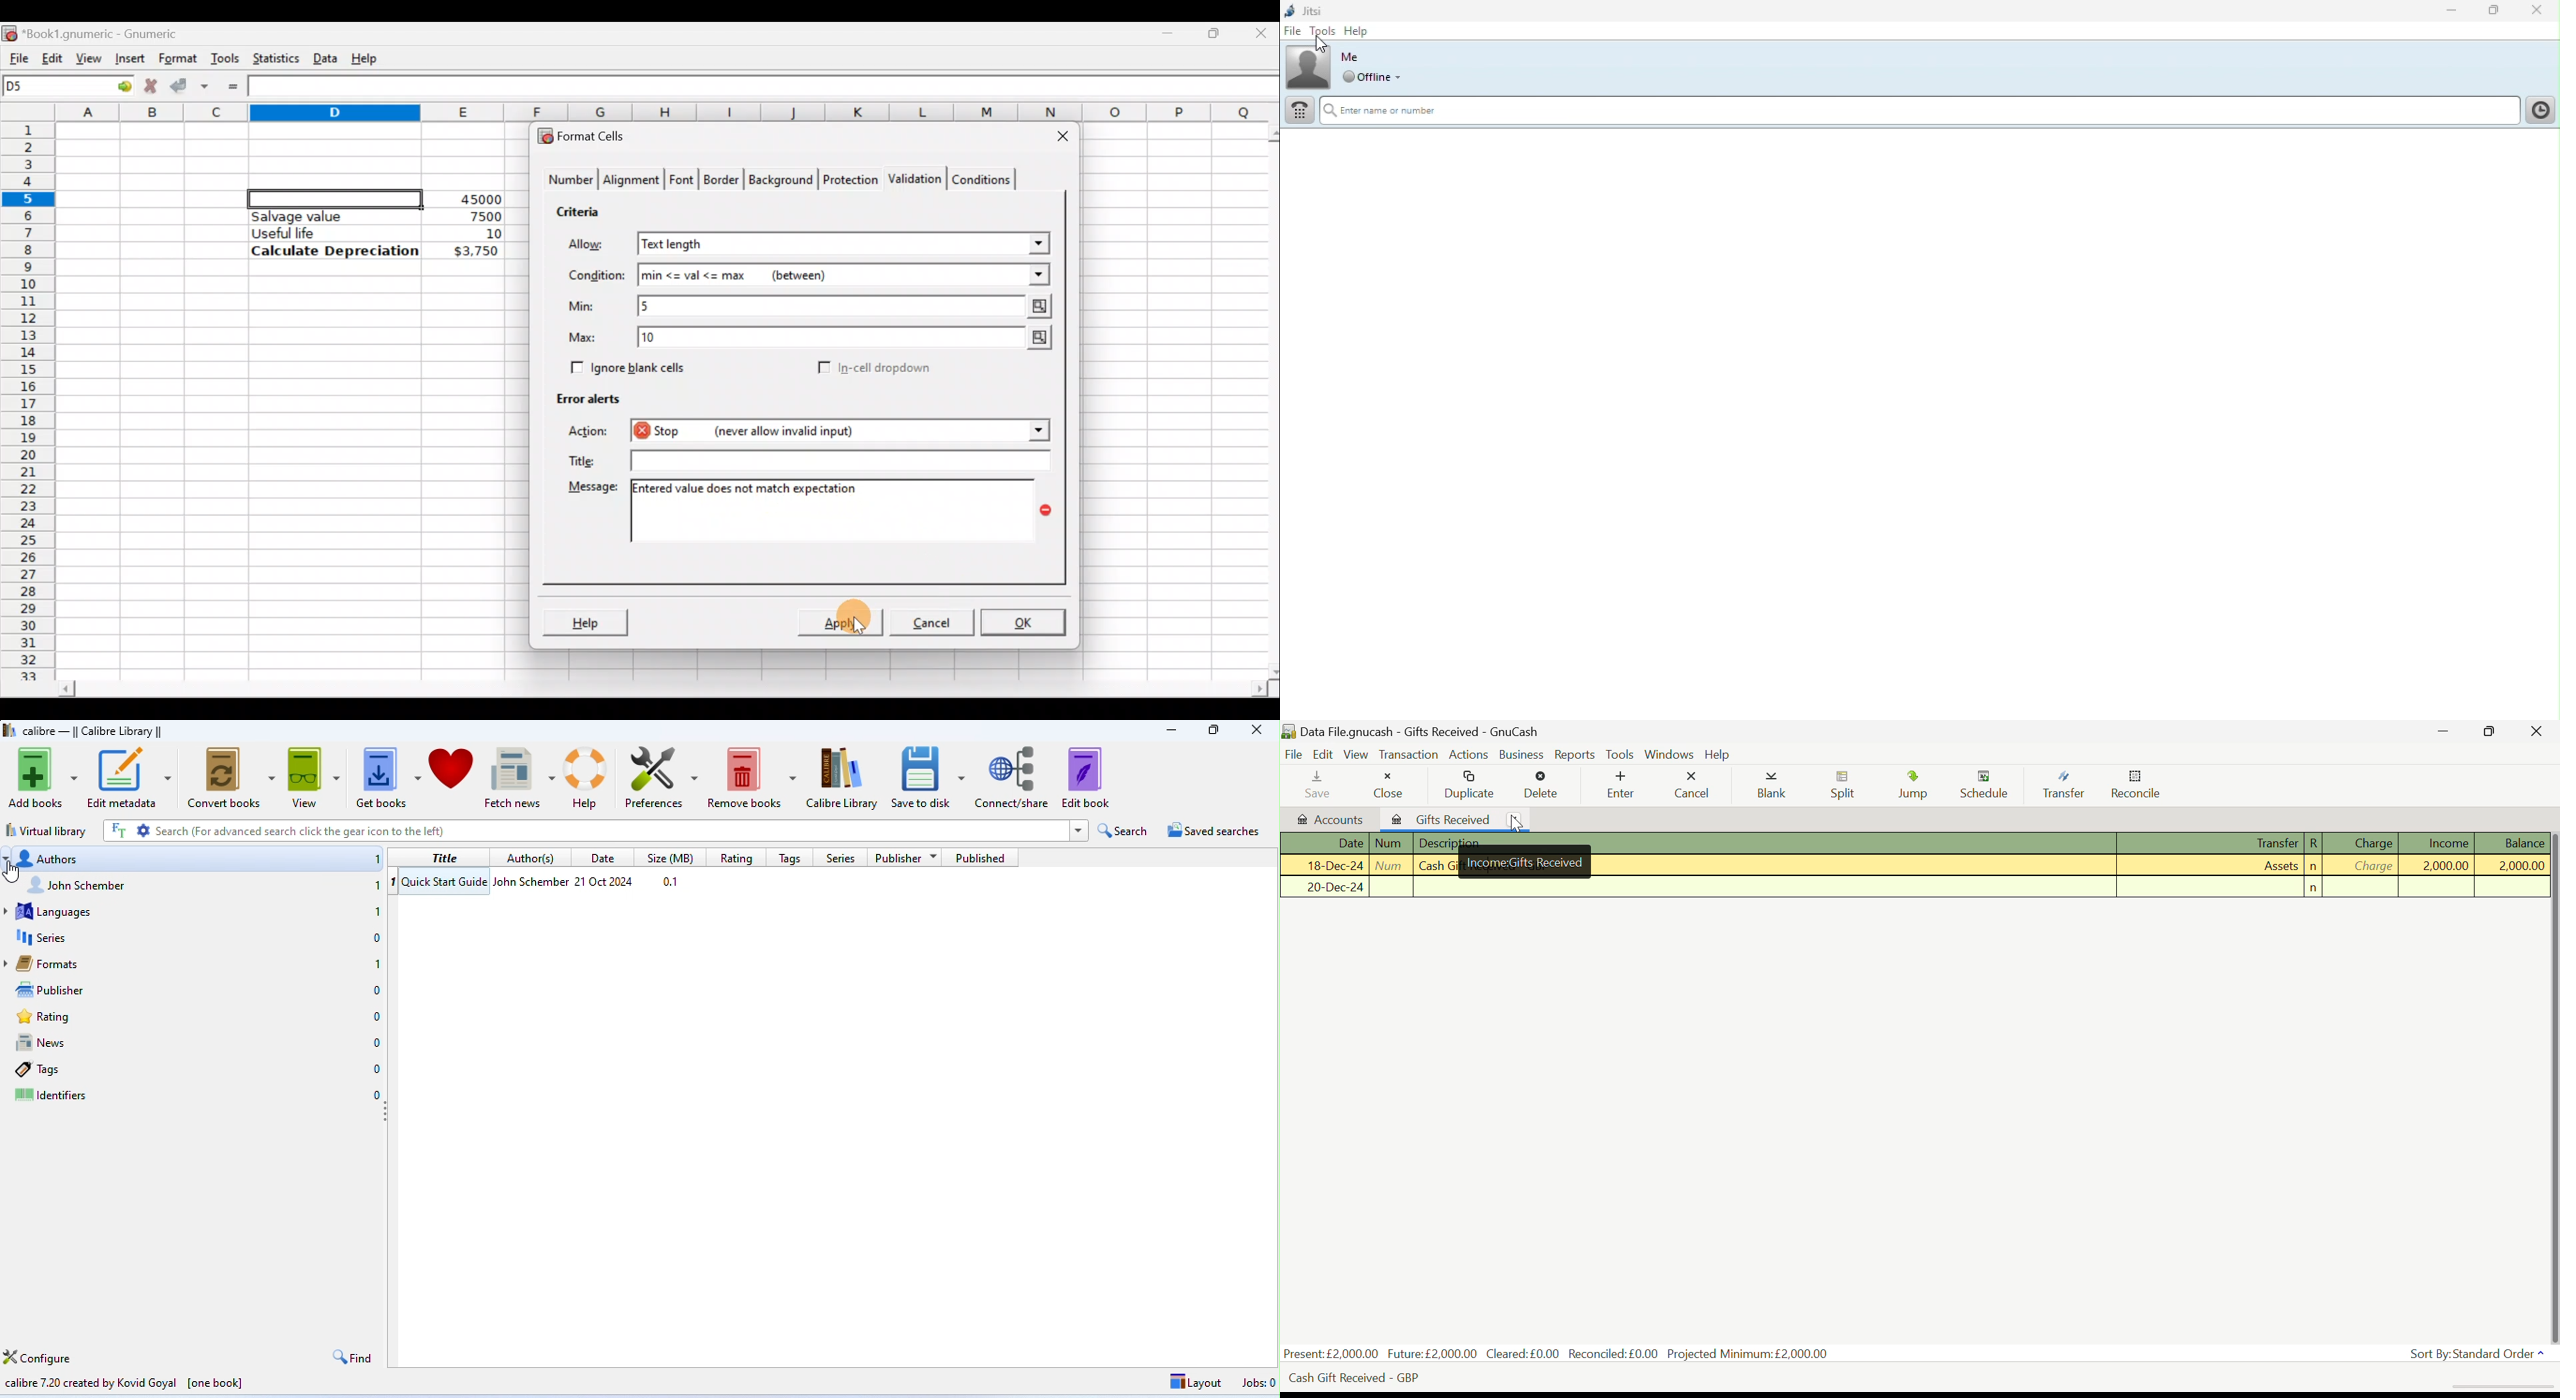 The width and height of the screenshot is (2576, 1400). I want to click on languages, so click(201, 912).